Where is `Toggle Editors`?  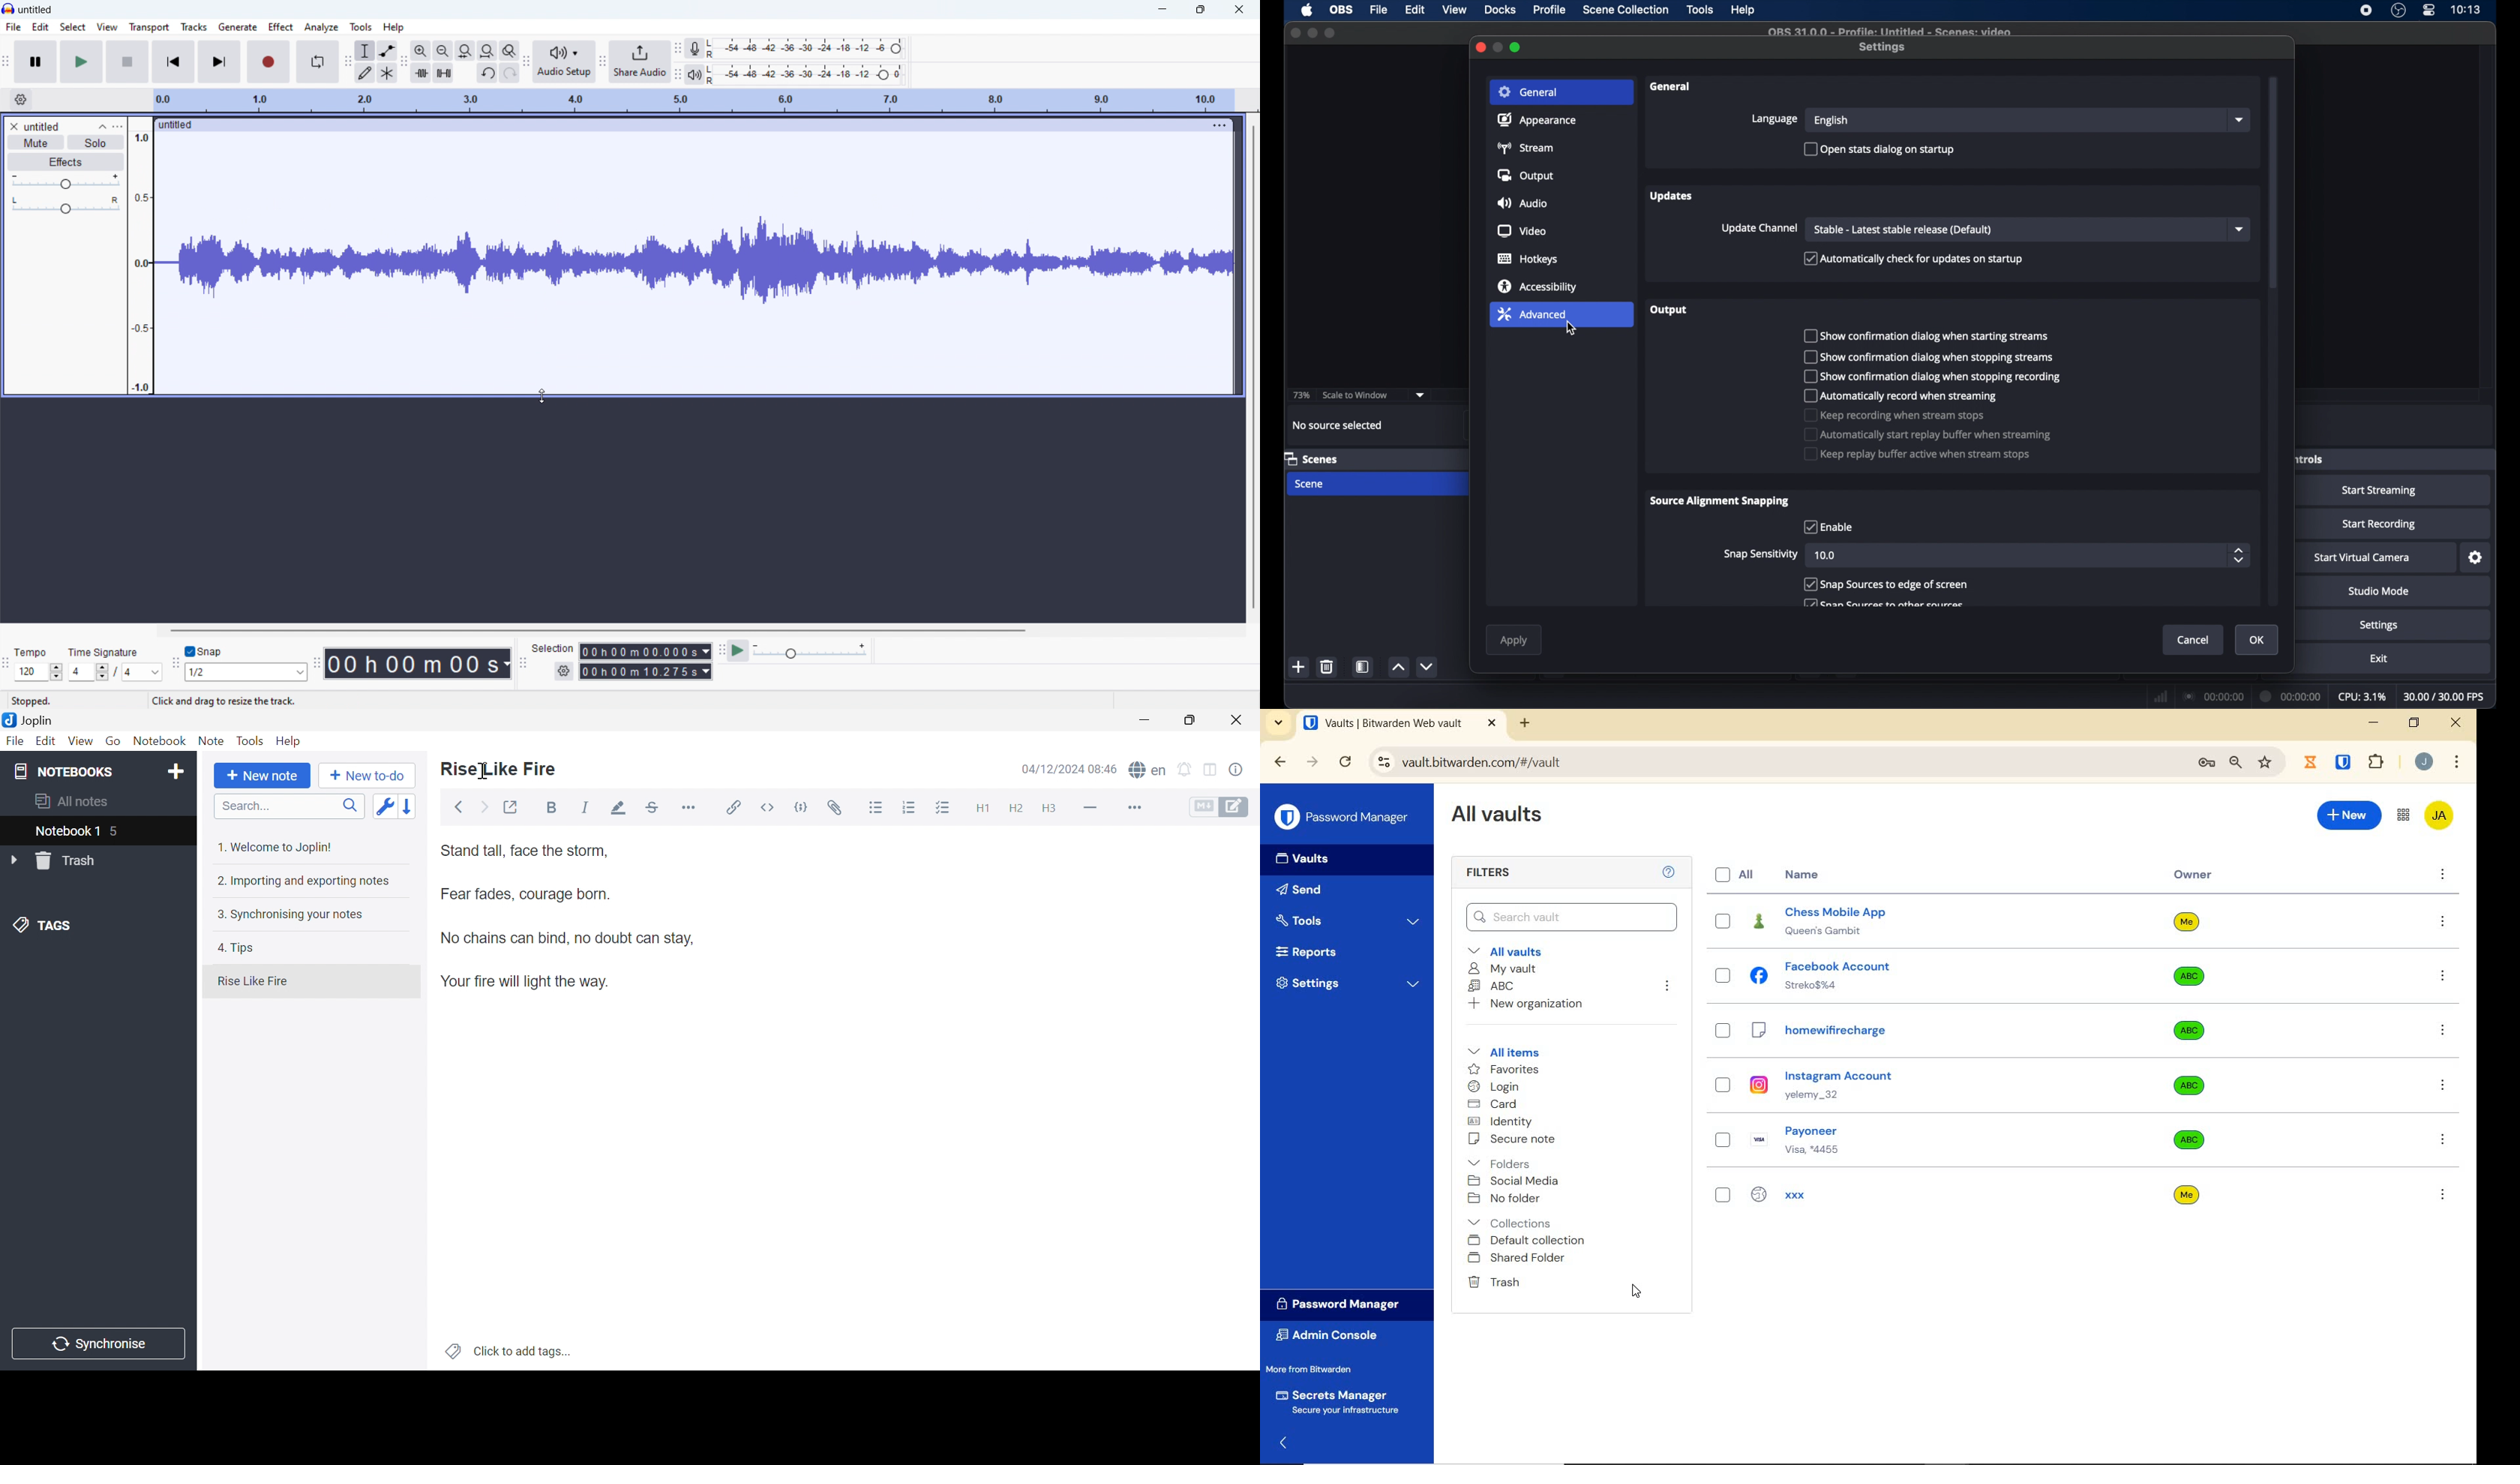 Toggle Editors is located at coordinates (1215, 809).